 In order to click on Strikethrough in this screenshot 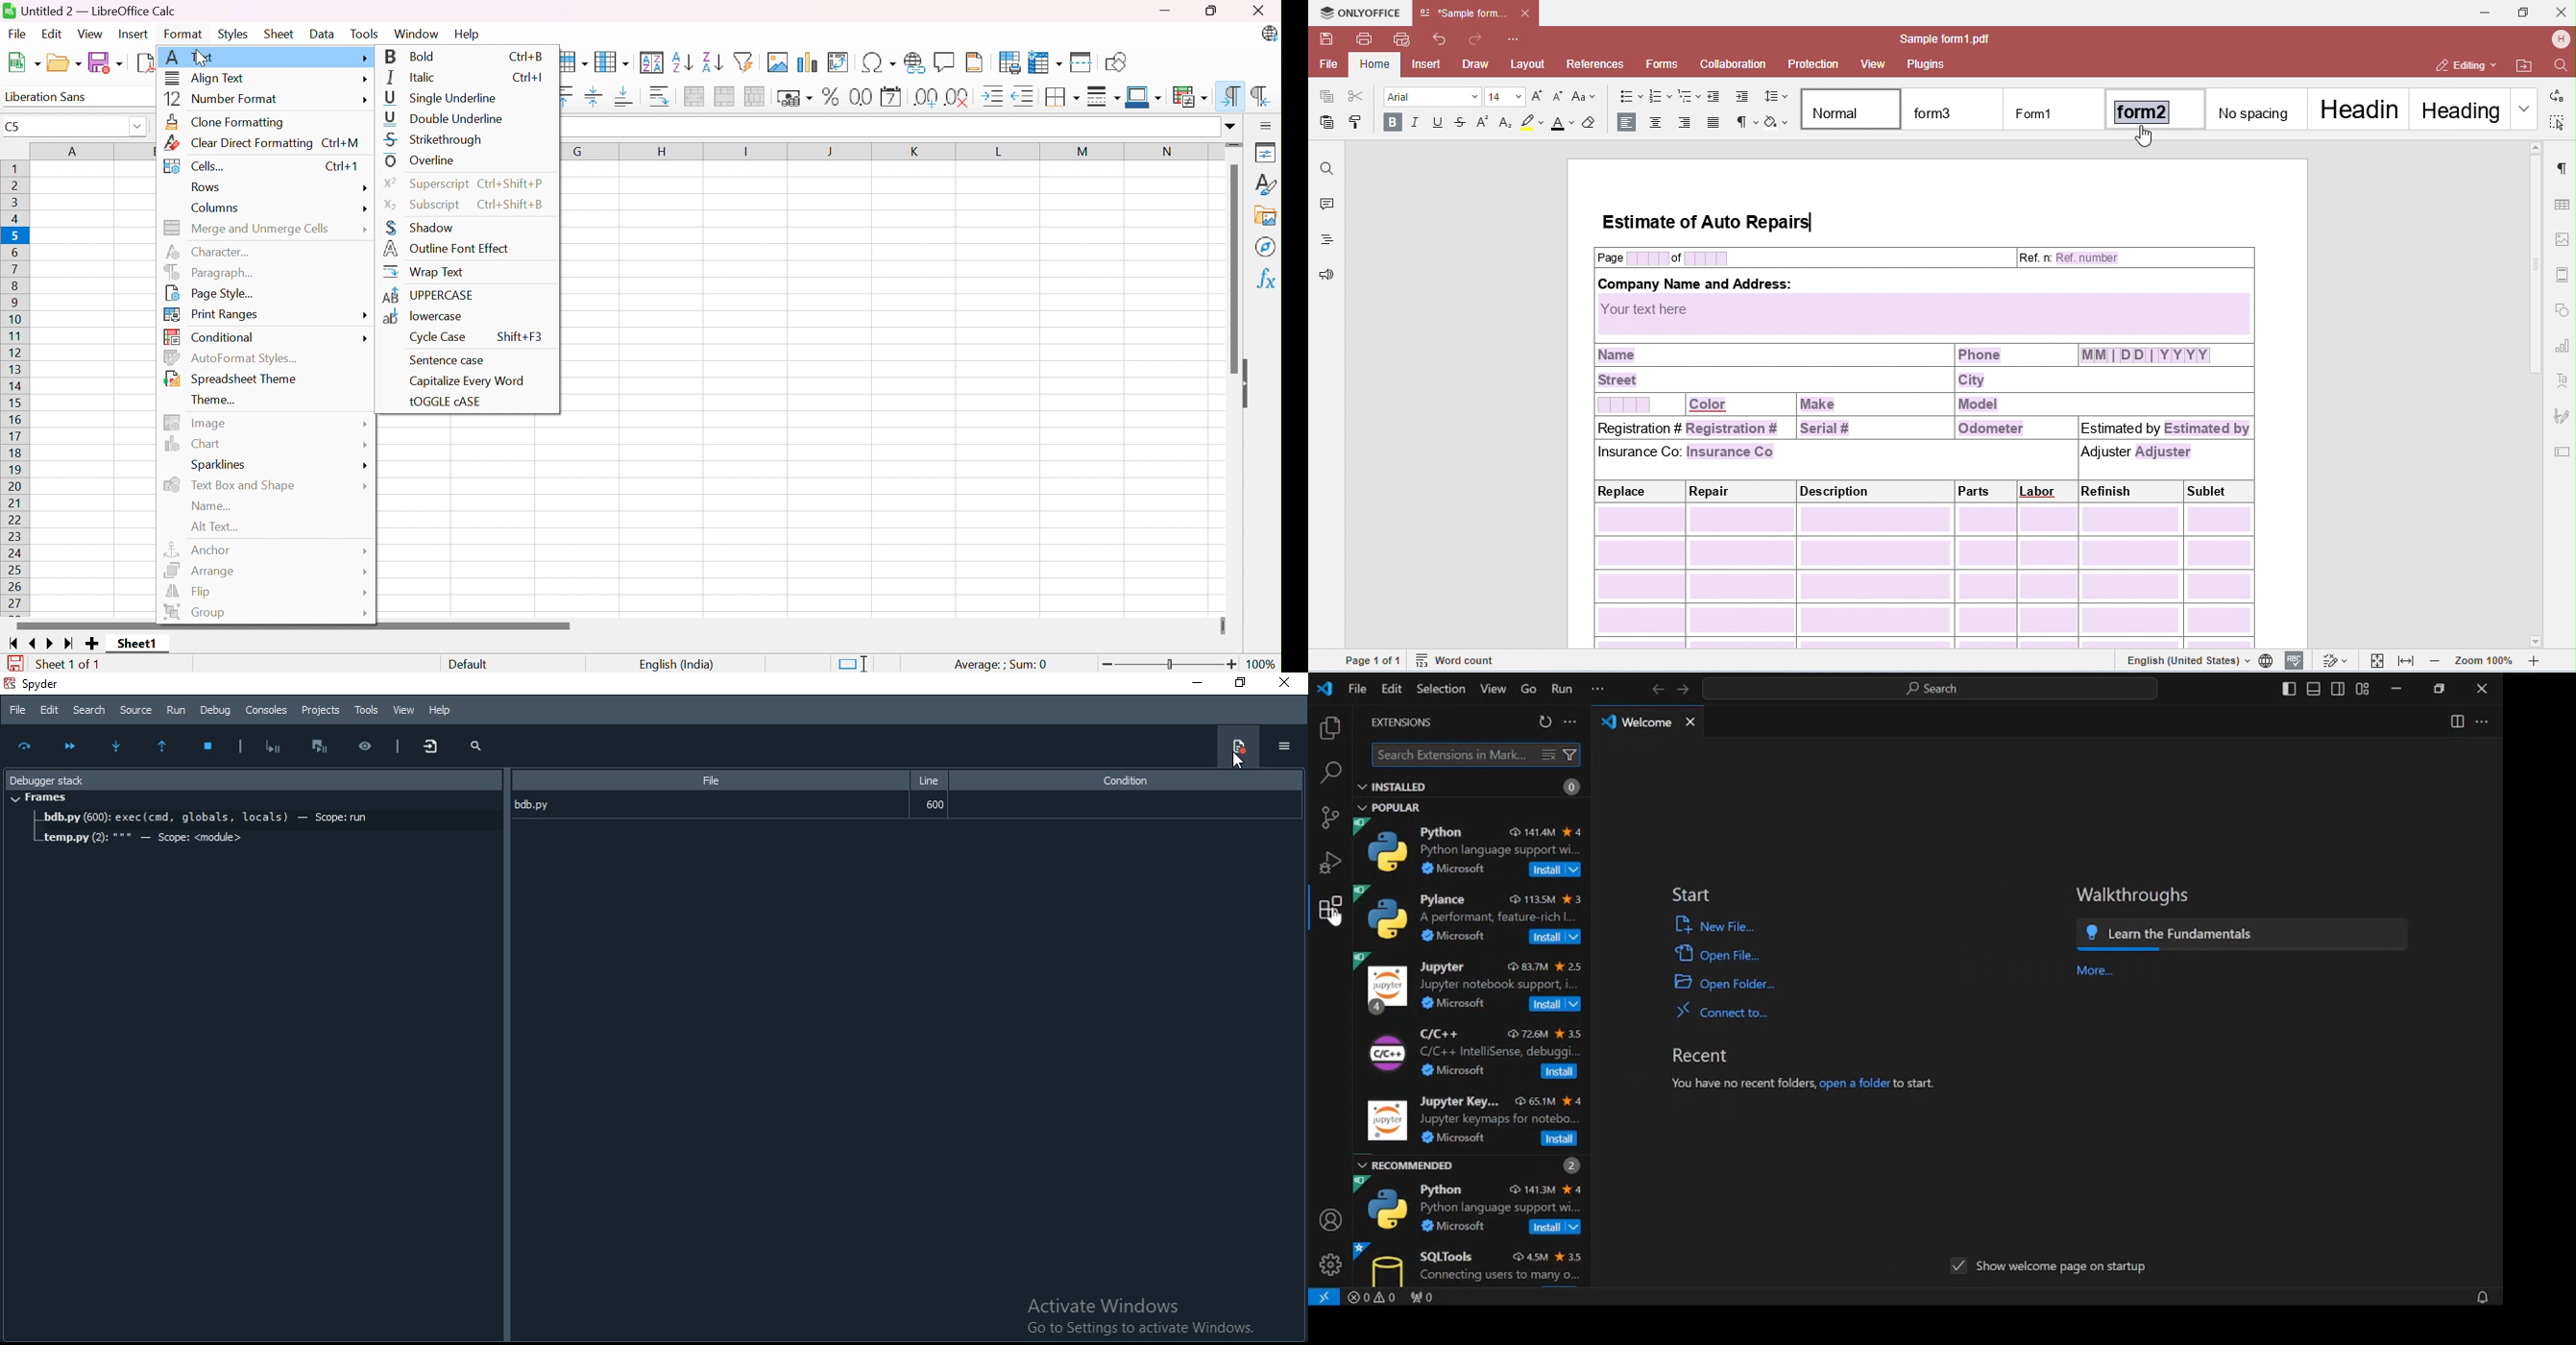, I will do `click(434, 139)`.